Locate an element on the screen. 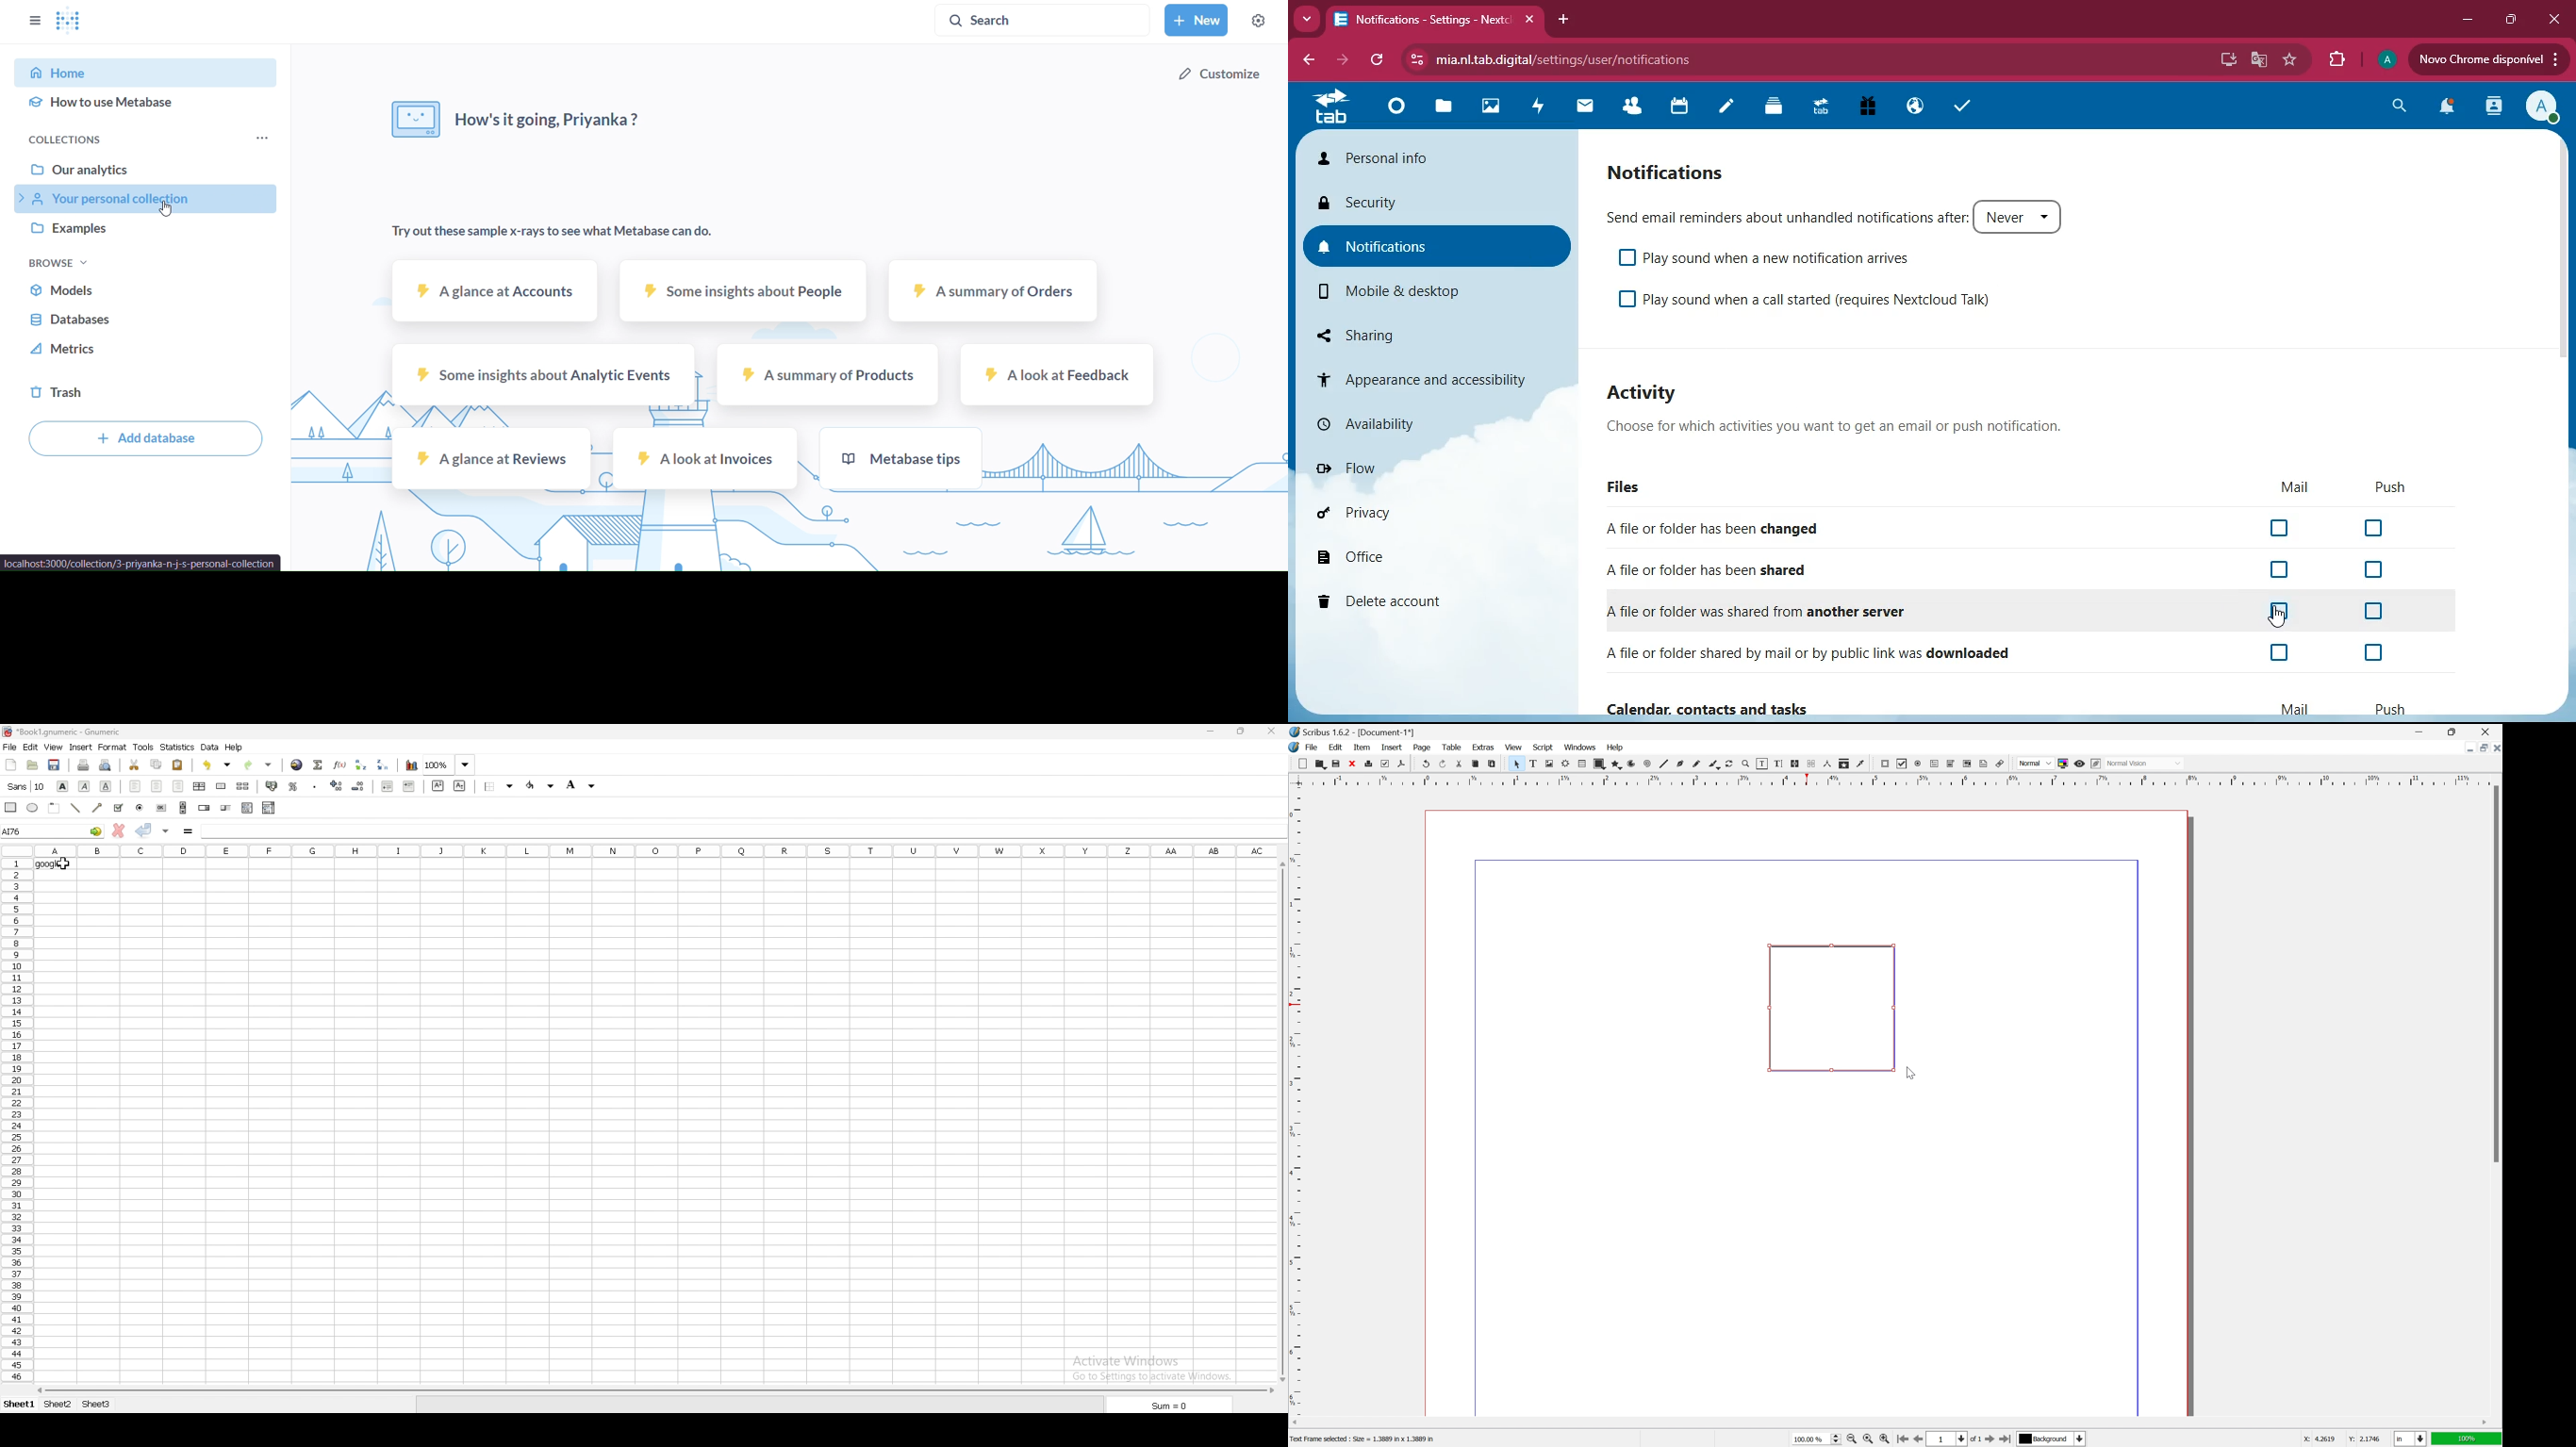 This screenshot has width=2576, height=1456. polygon is located at coordinates (1615, 764).